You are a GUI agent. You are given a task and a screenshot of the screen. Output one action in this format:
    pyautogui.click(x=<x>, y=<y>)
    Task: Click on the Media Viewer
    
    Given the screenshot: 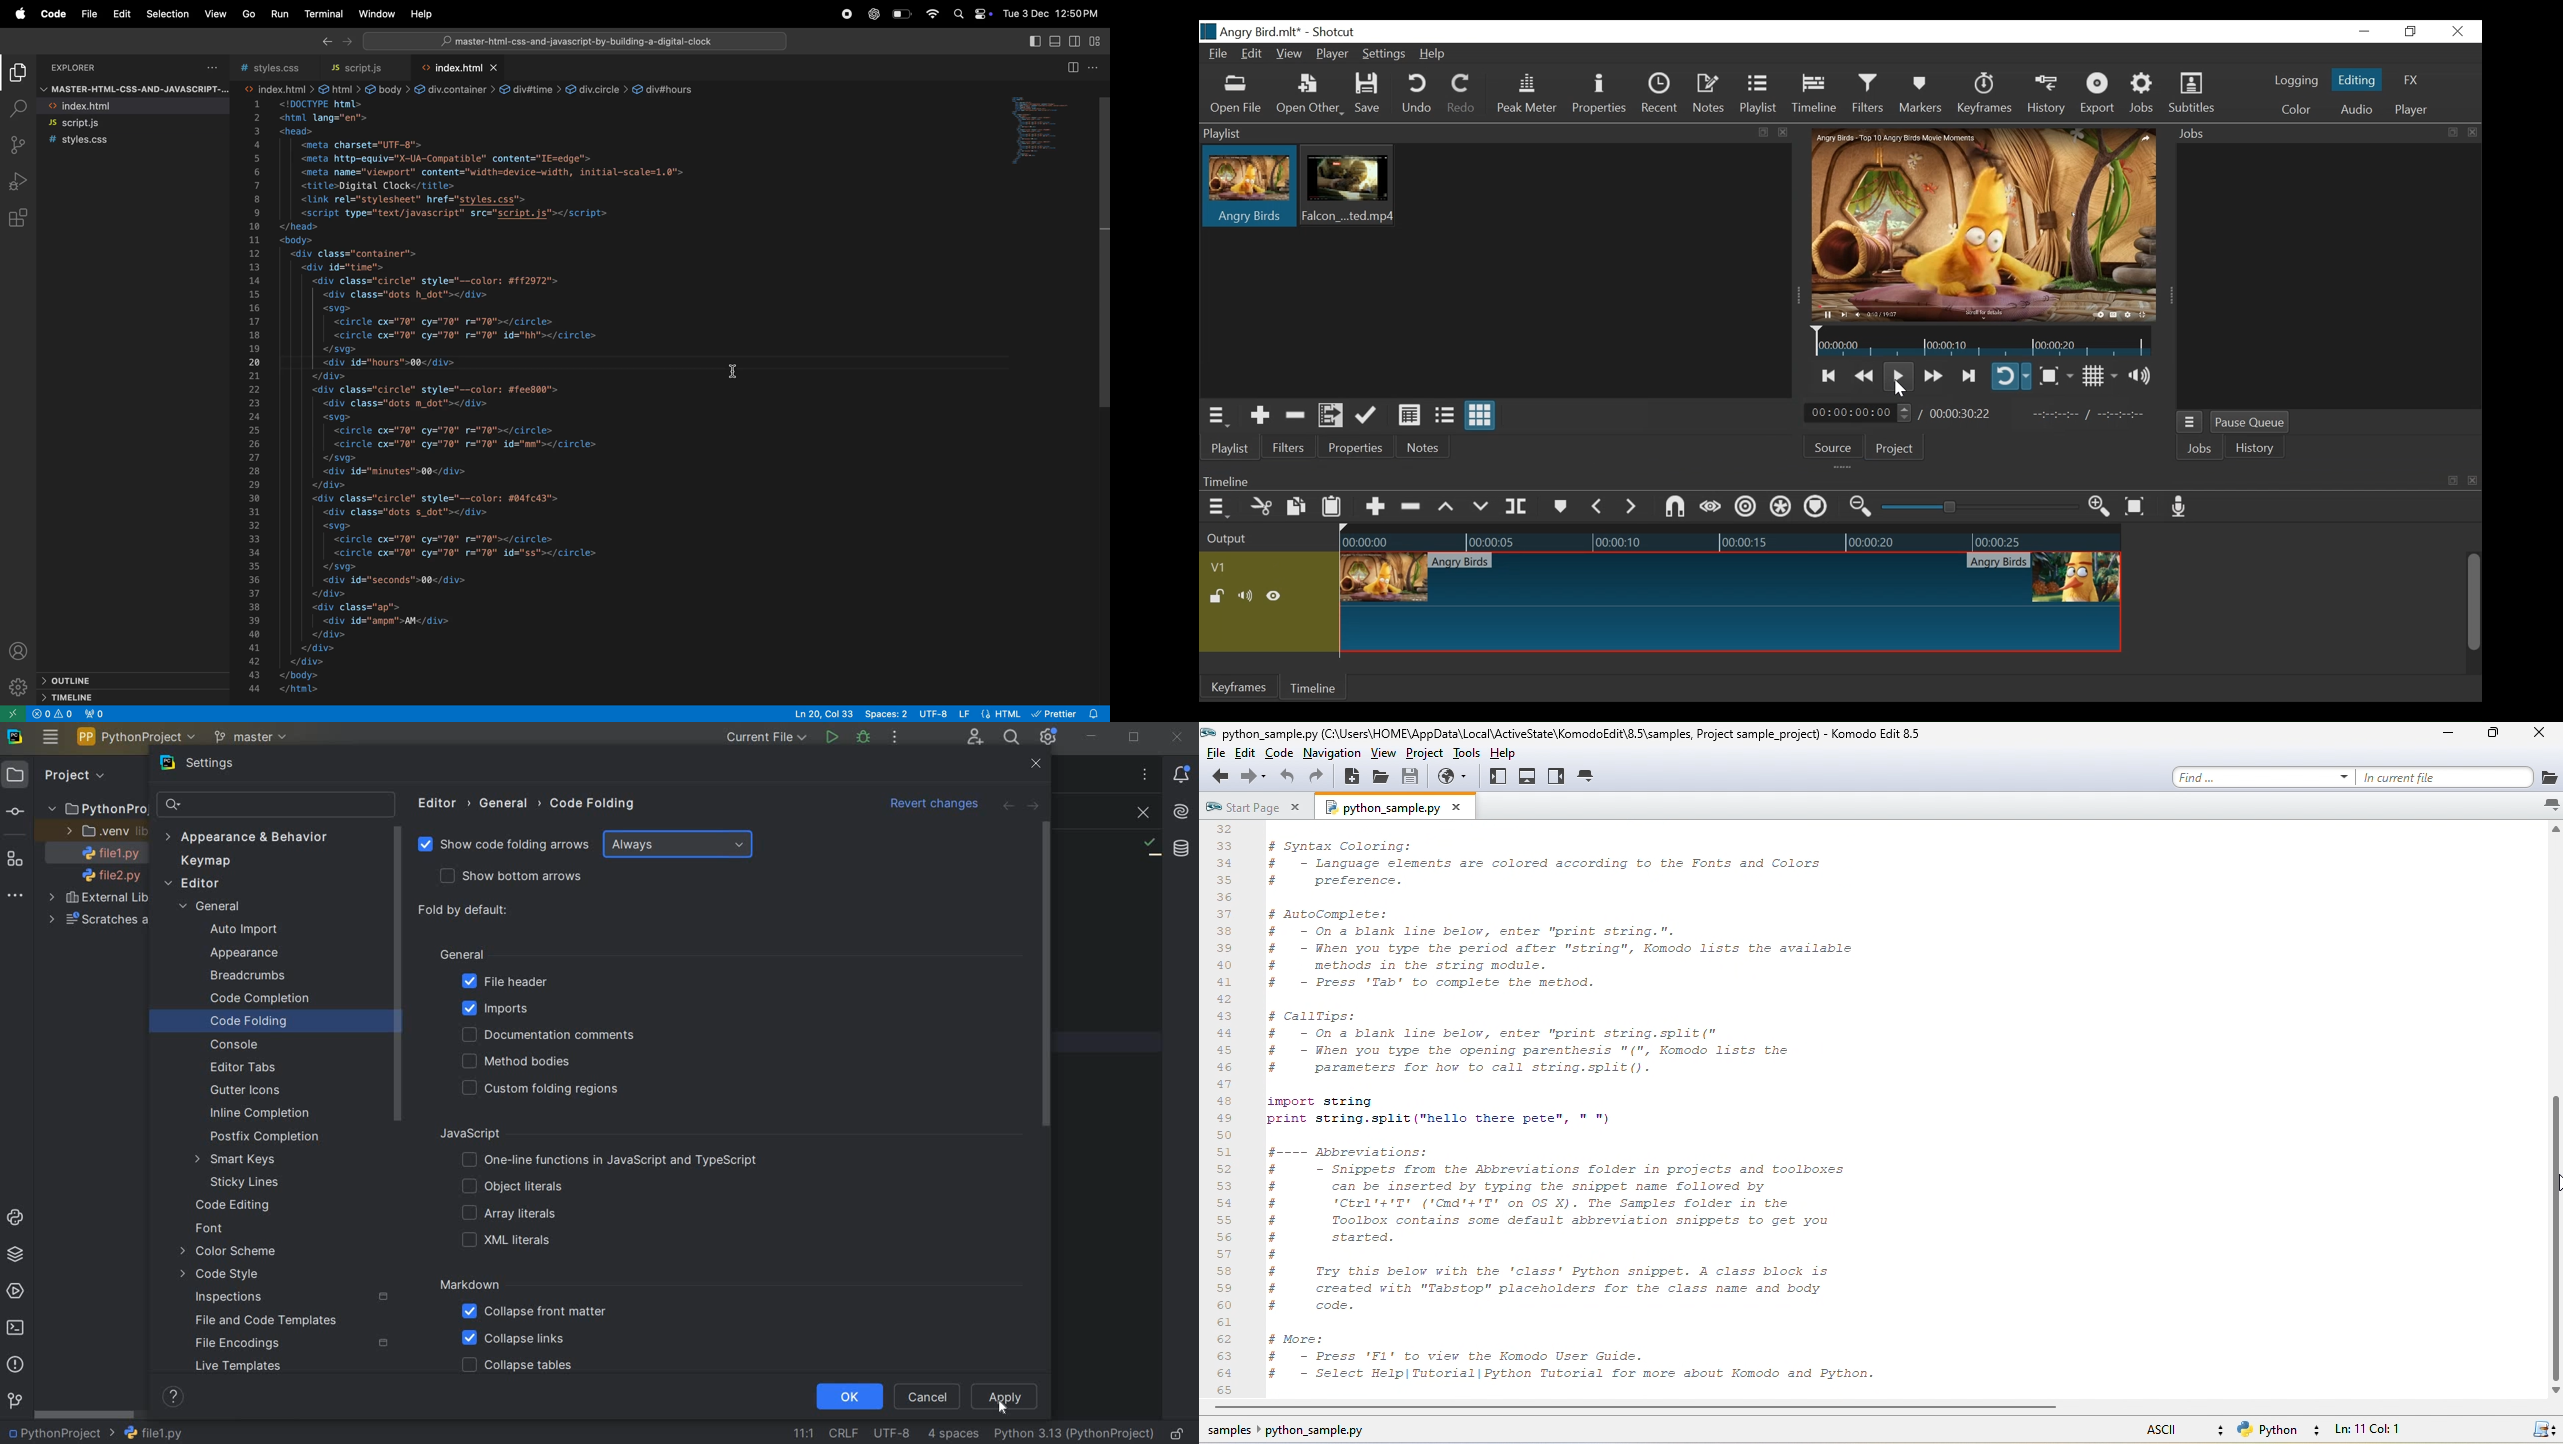 What is the action you would take?
    pyautogui.click(x=1983, y=225)
    